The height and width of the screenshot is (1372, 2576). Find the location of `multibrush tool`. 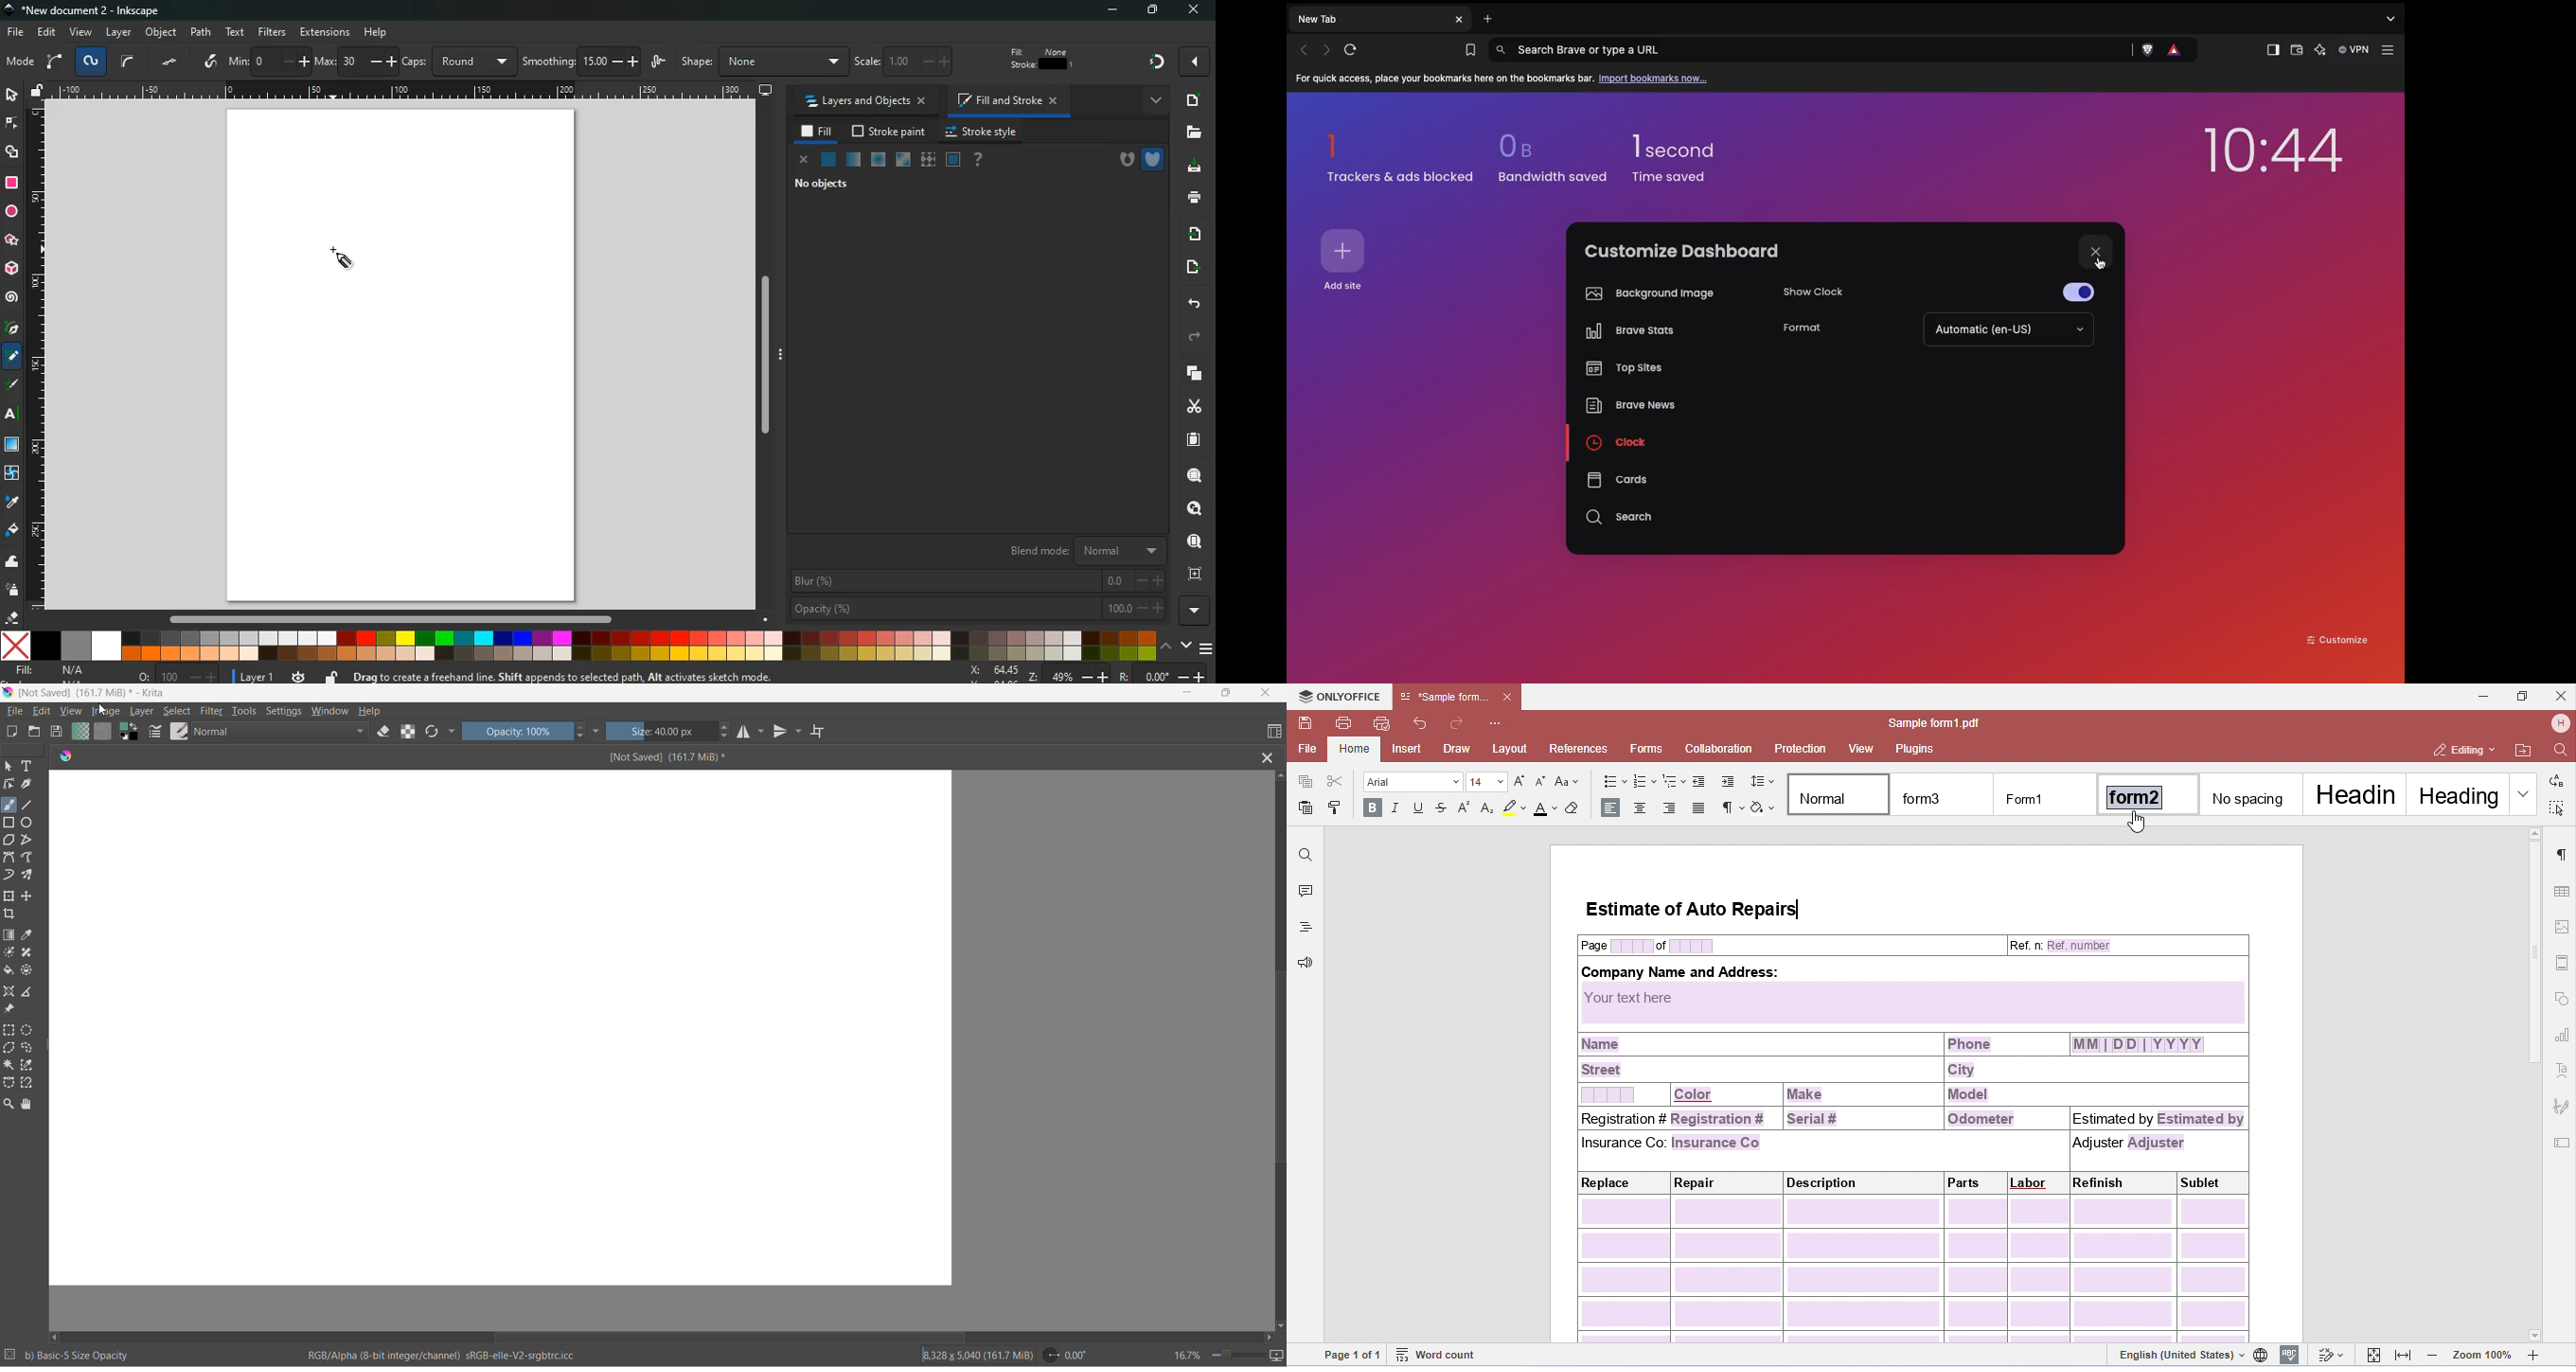

multibrush tool is located at coordinates (31, 875).